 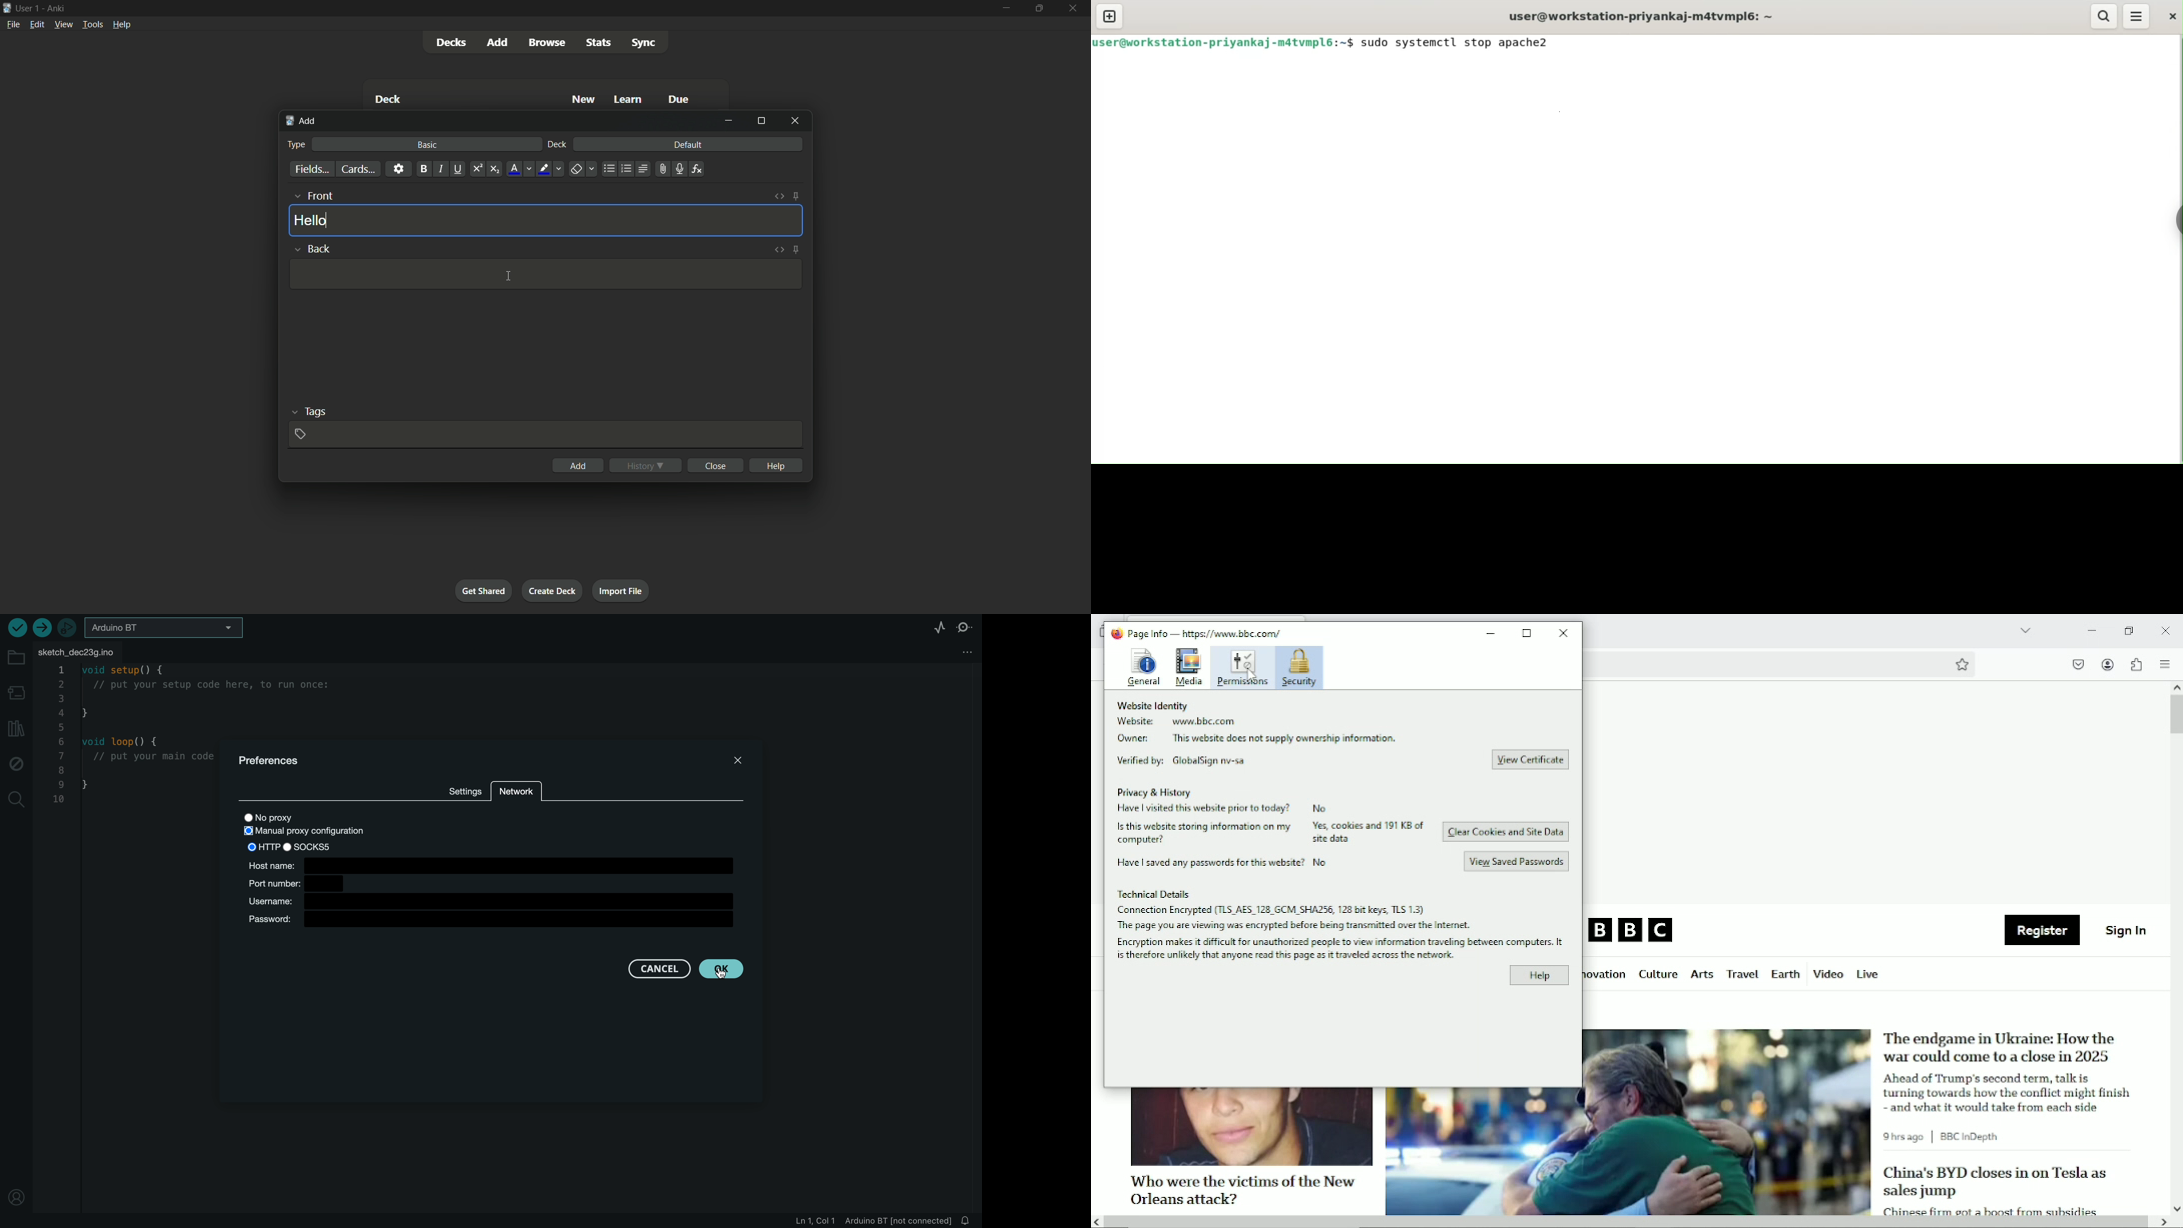 What do you see at coordinates (584, 169) in the screenshot?
I see `remove formatting` at bounding box center [584, 169].